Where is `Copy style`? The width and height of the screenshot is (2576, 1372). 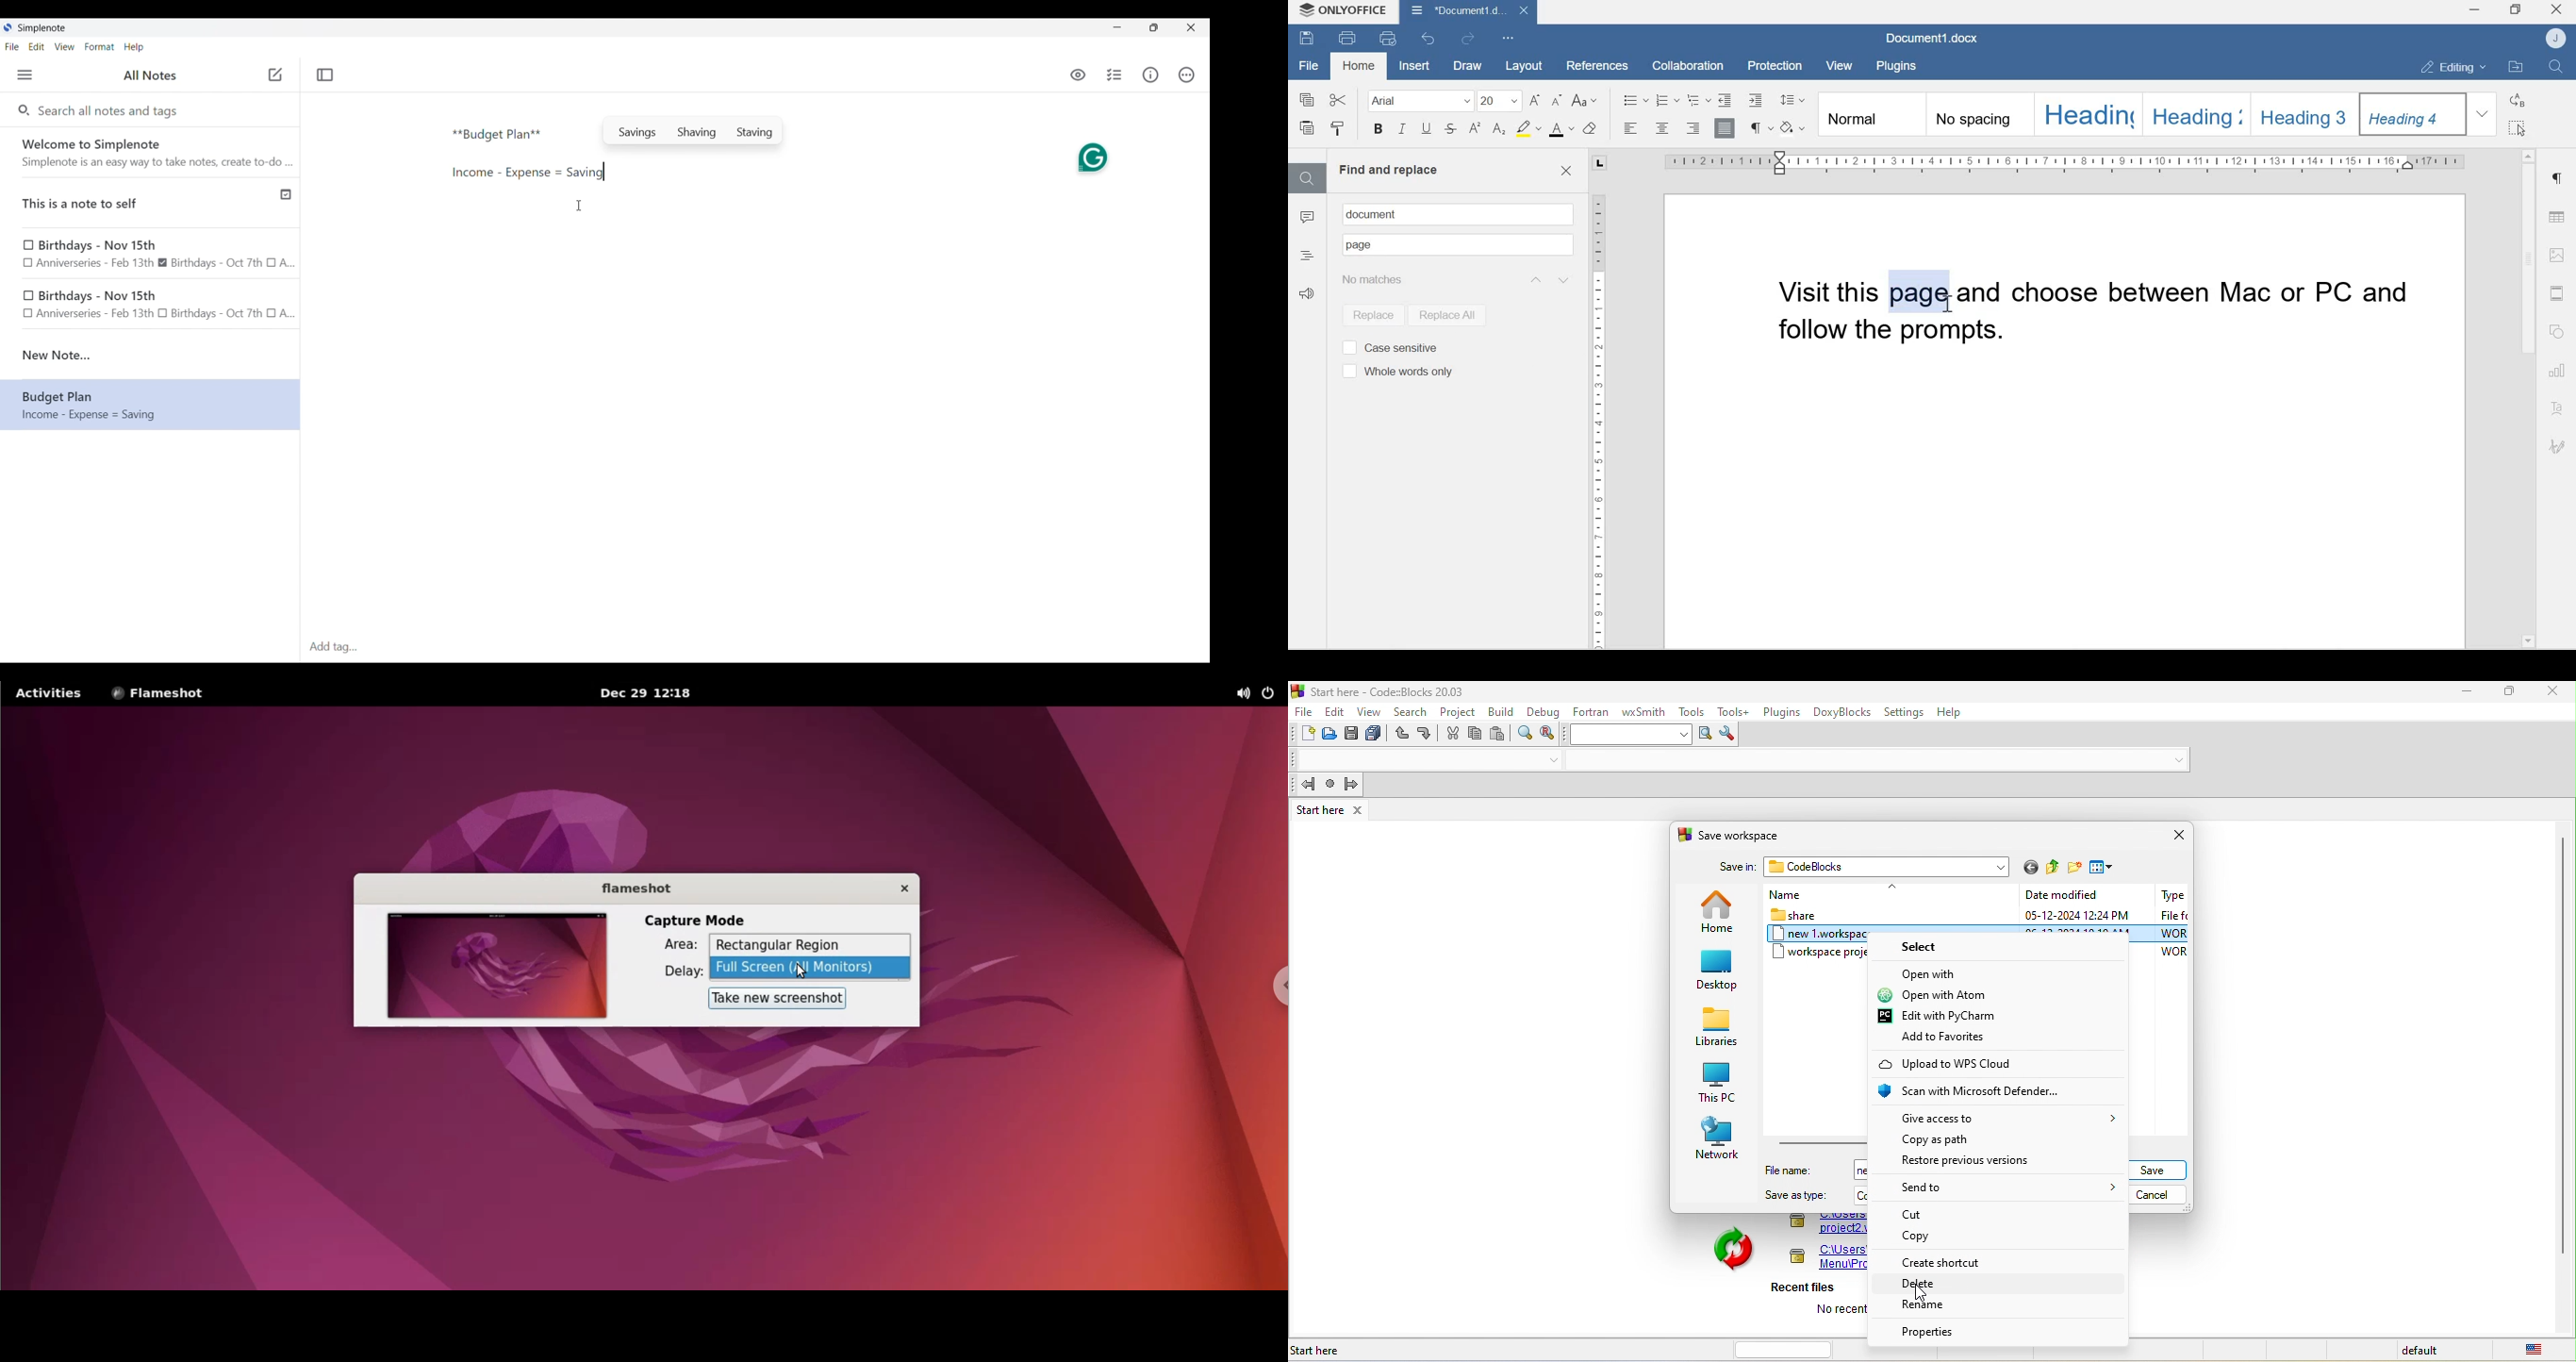
Copy style is located at coordinates (1338, 129).